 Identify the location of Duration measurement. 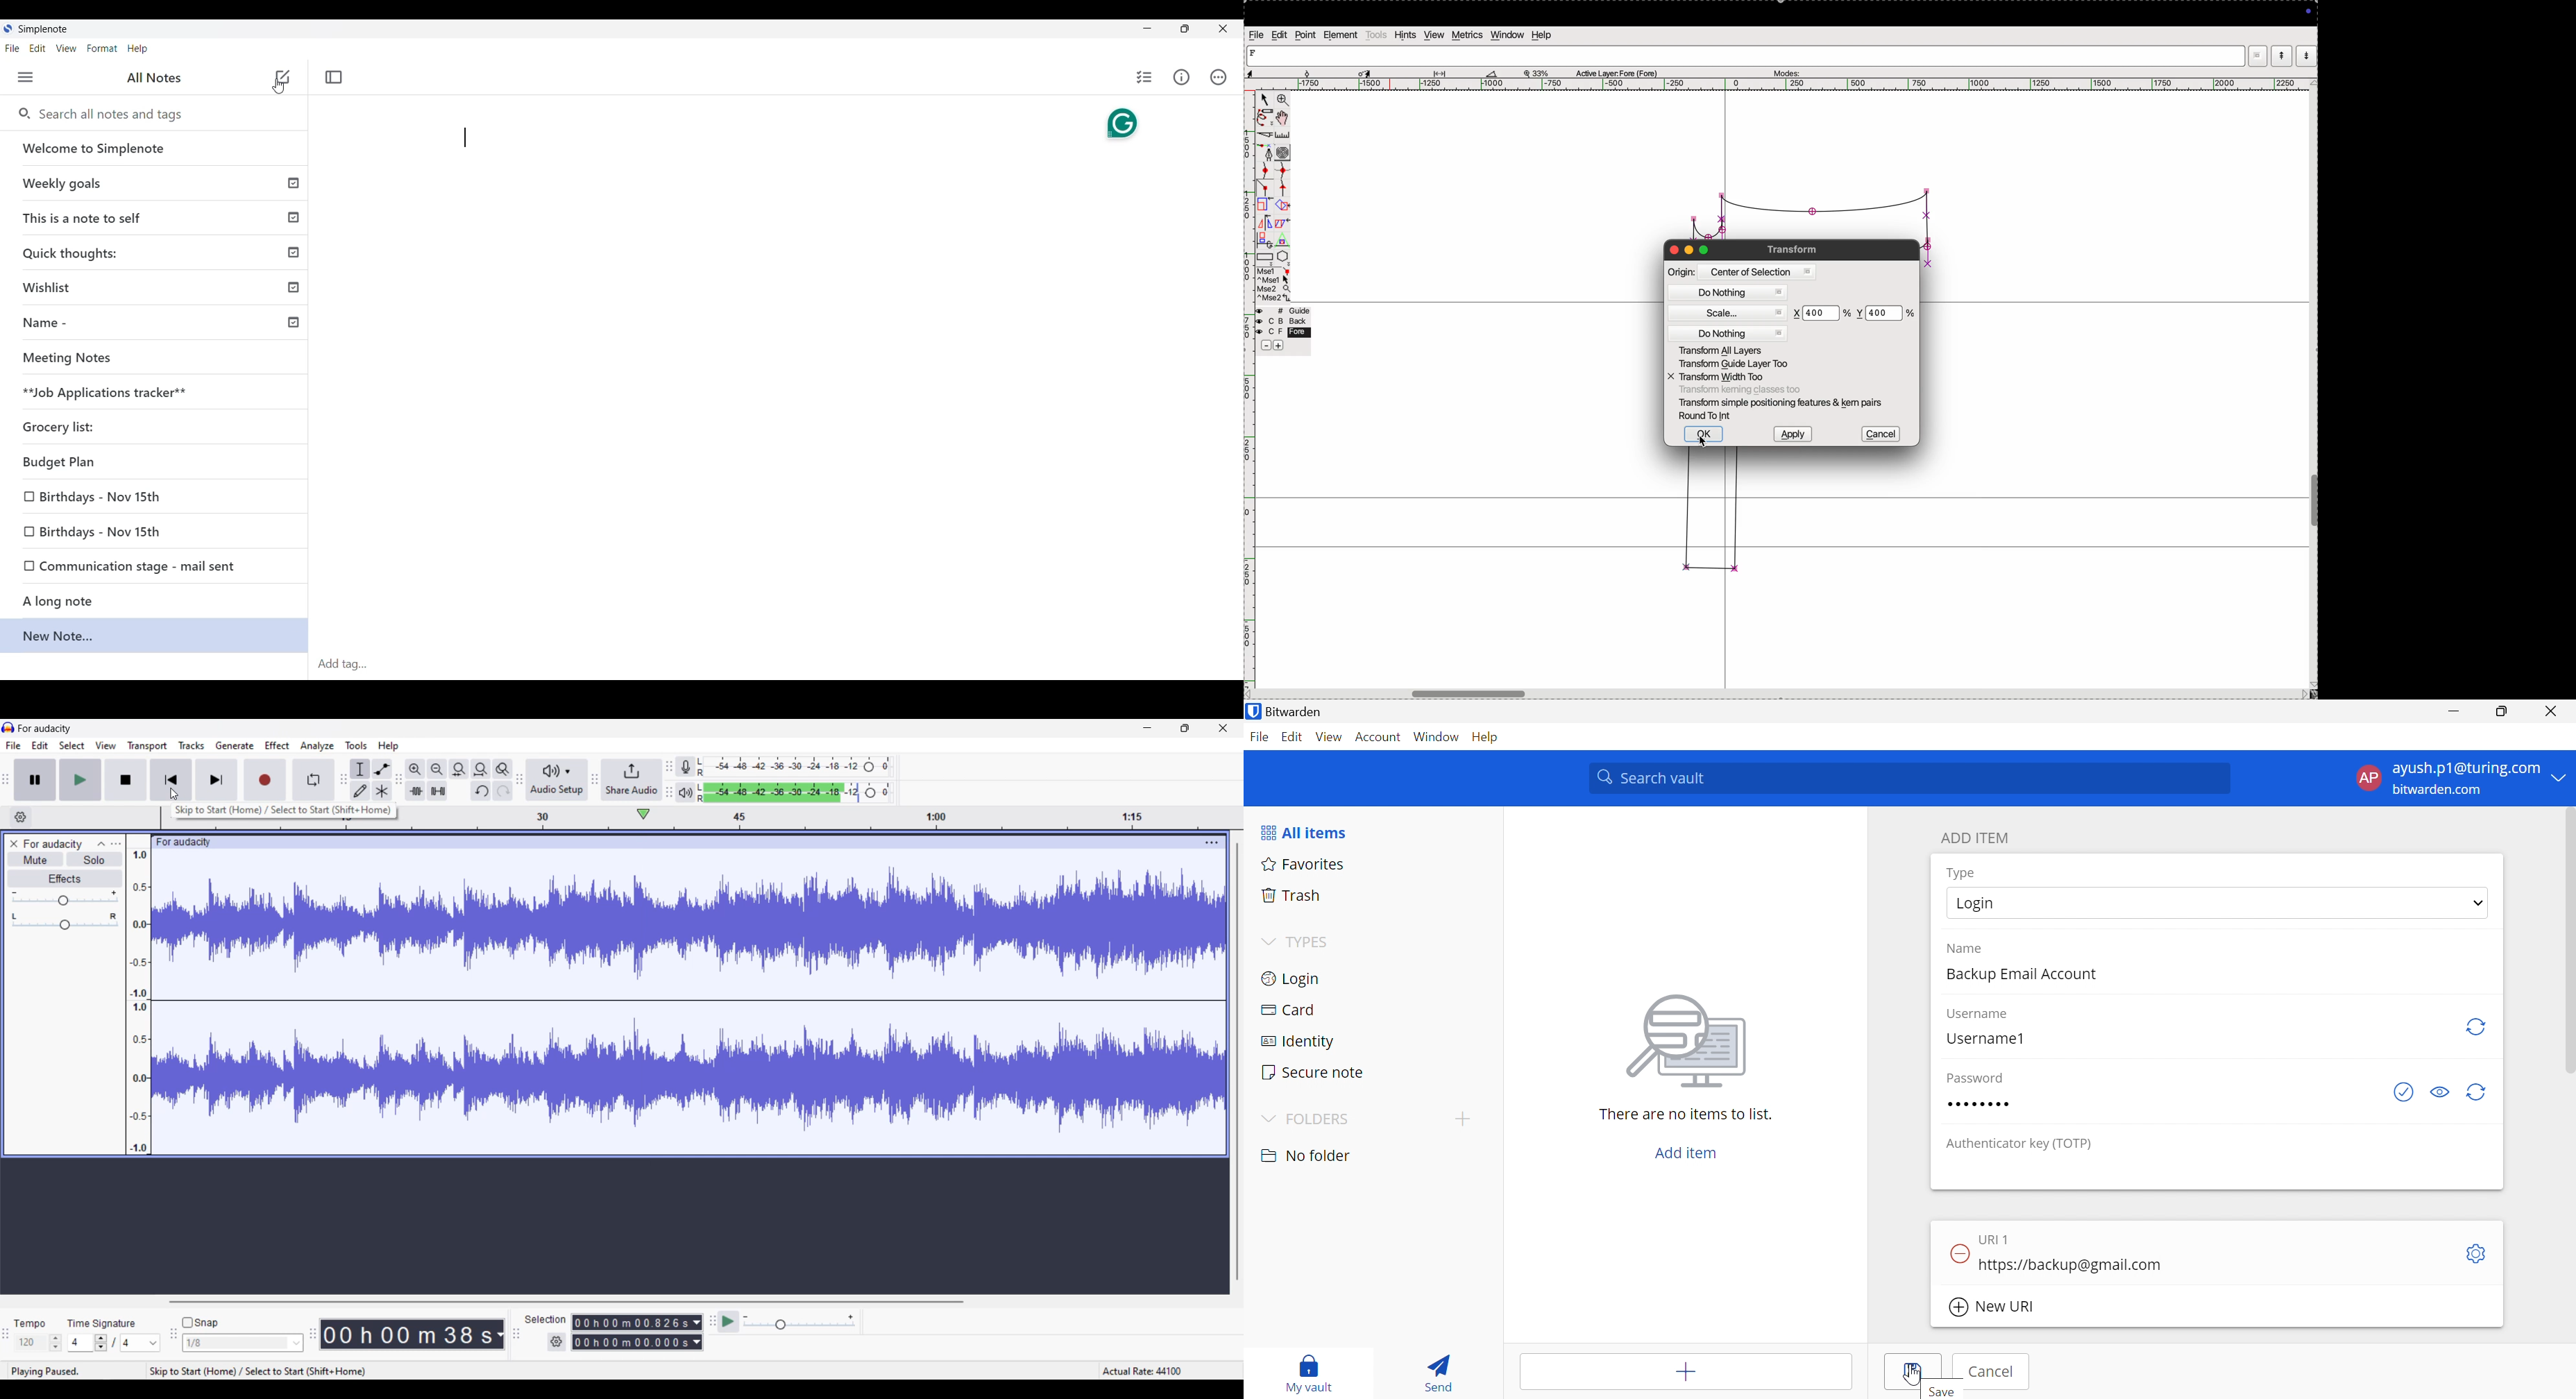
(499, 1334).